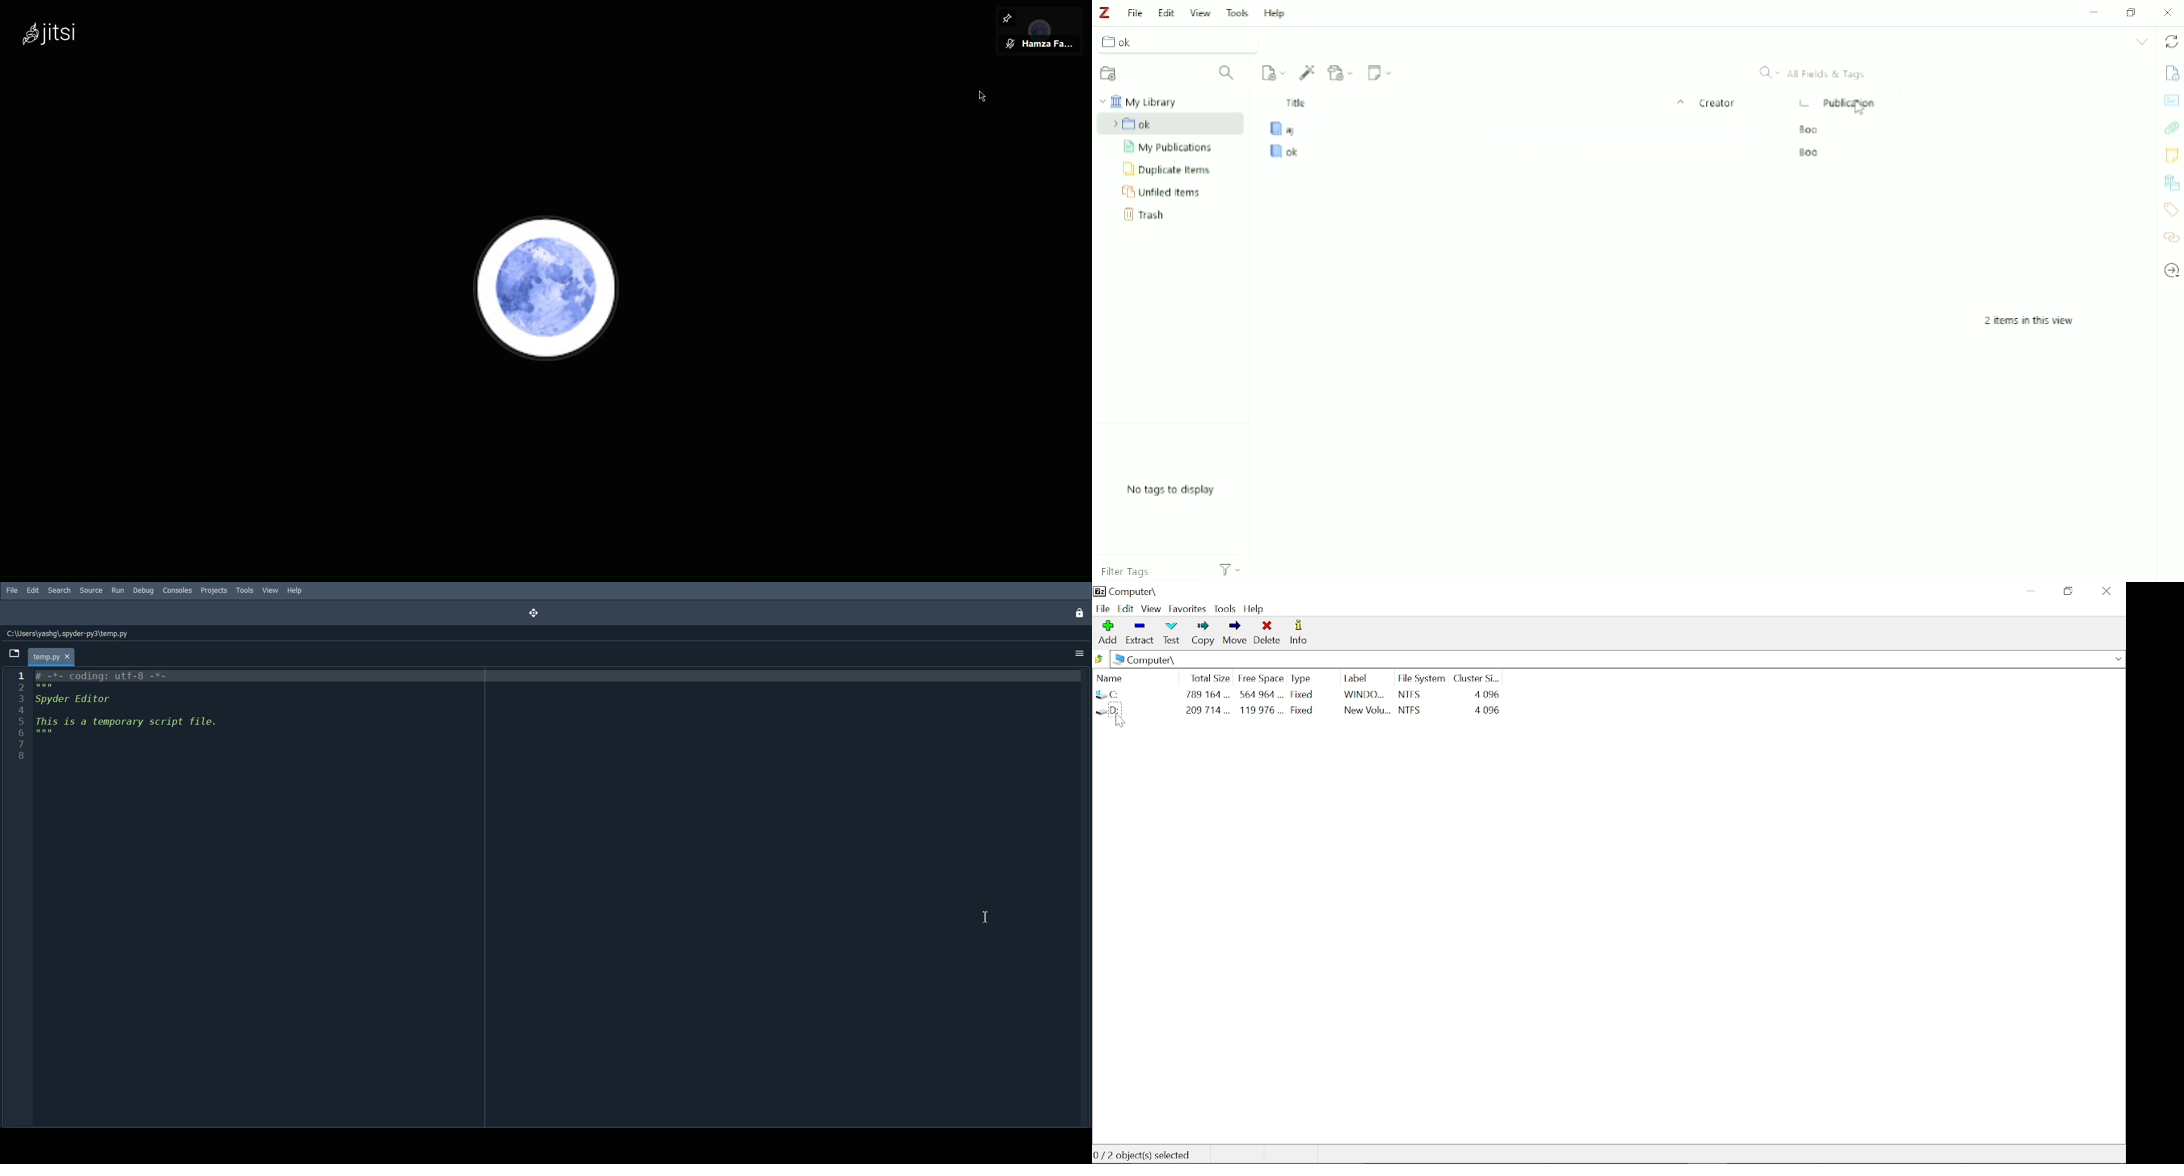 The height and width of the screenshot is (1176, 2184). I want to click on New Item, so click(1273, 73).